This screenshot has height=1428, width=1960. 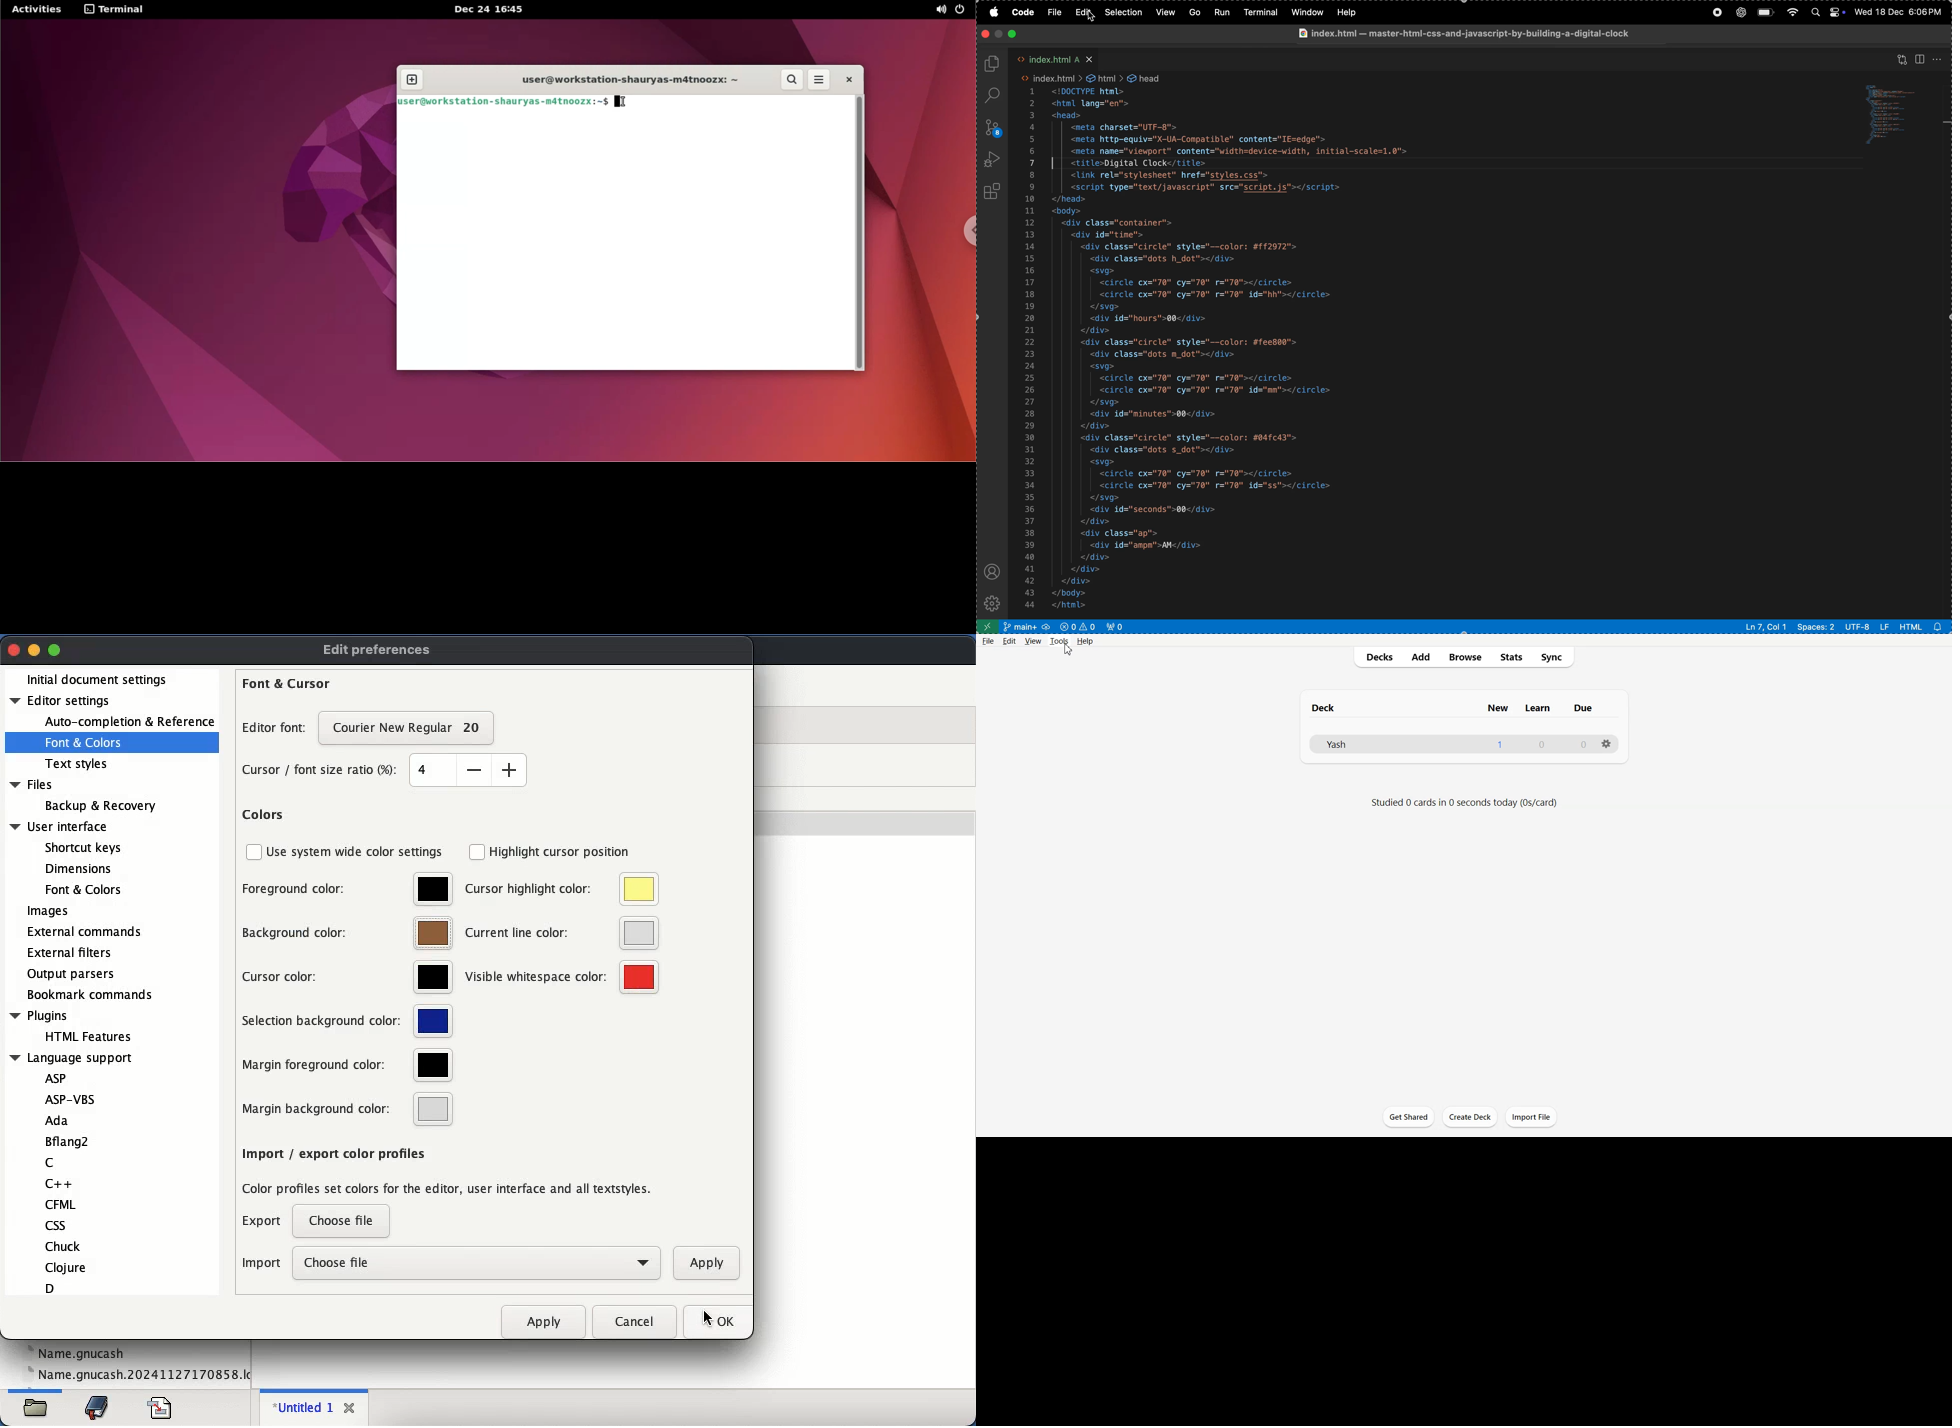 I want to click on file, so click(x=1055, y=13).